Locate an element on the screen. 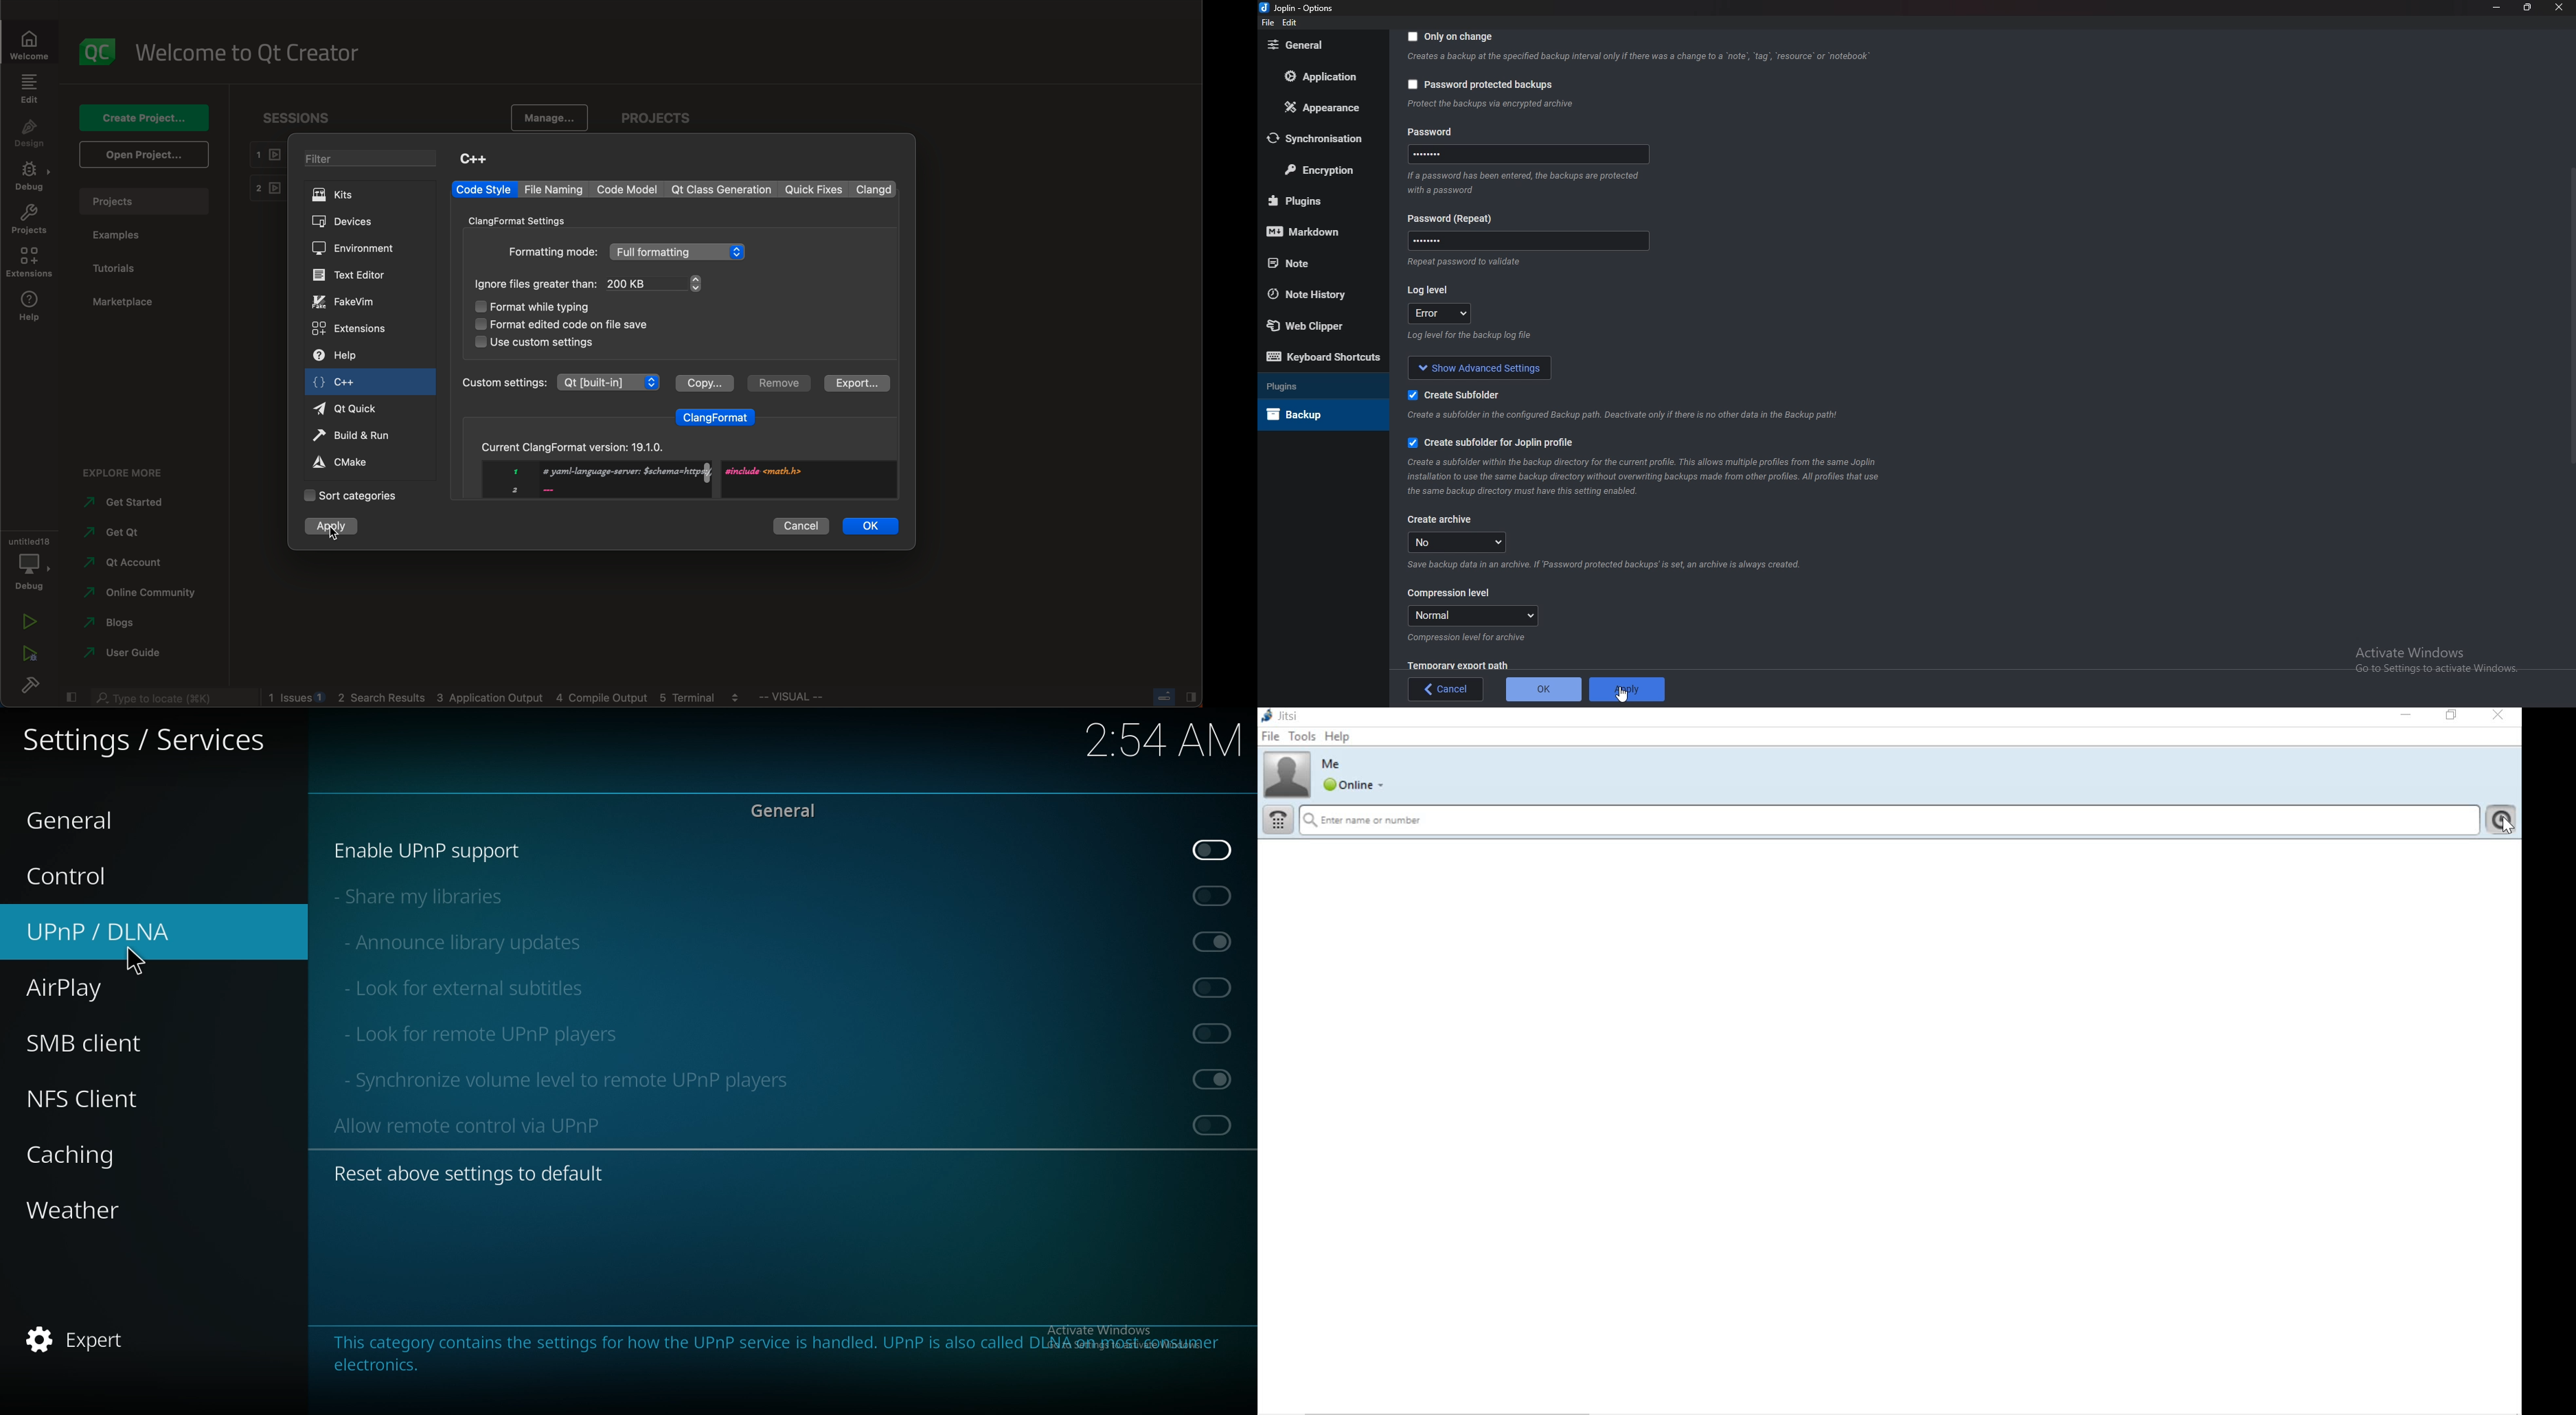 This screenshot has width=2576, height=1428. close slide bar is located at coordinates (1173, 696).